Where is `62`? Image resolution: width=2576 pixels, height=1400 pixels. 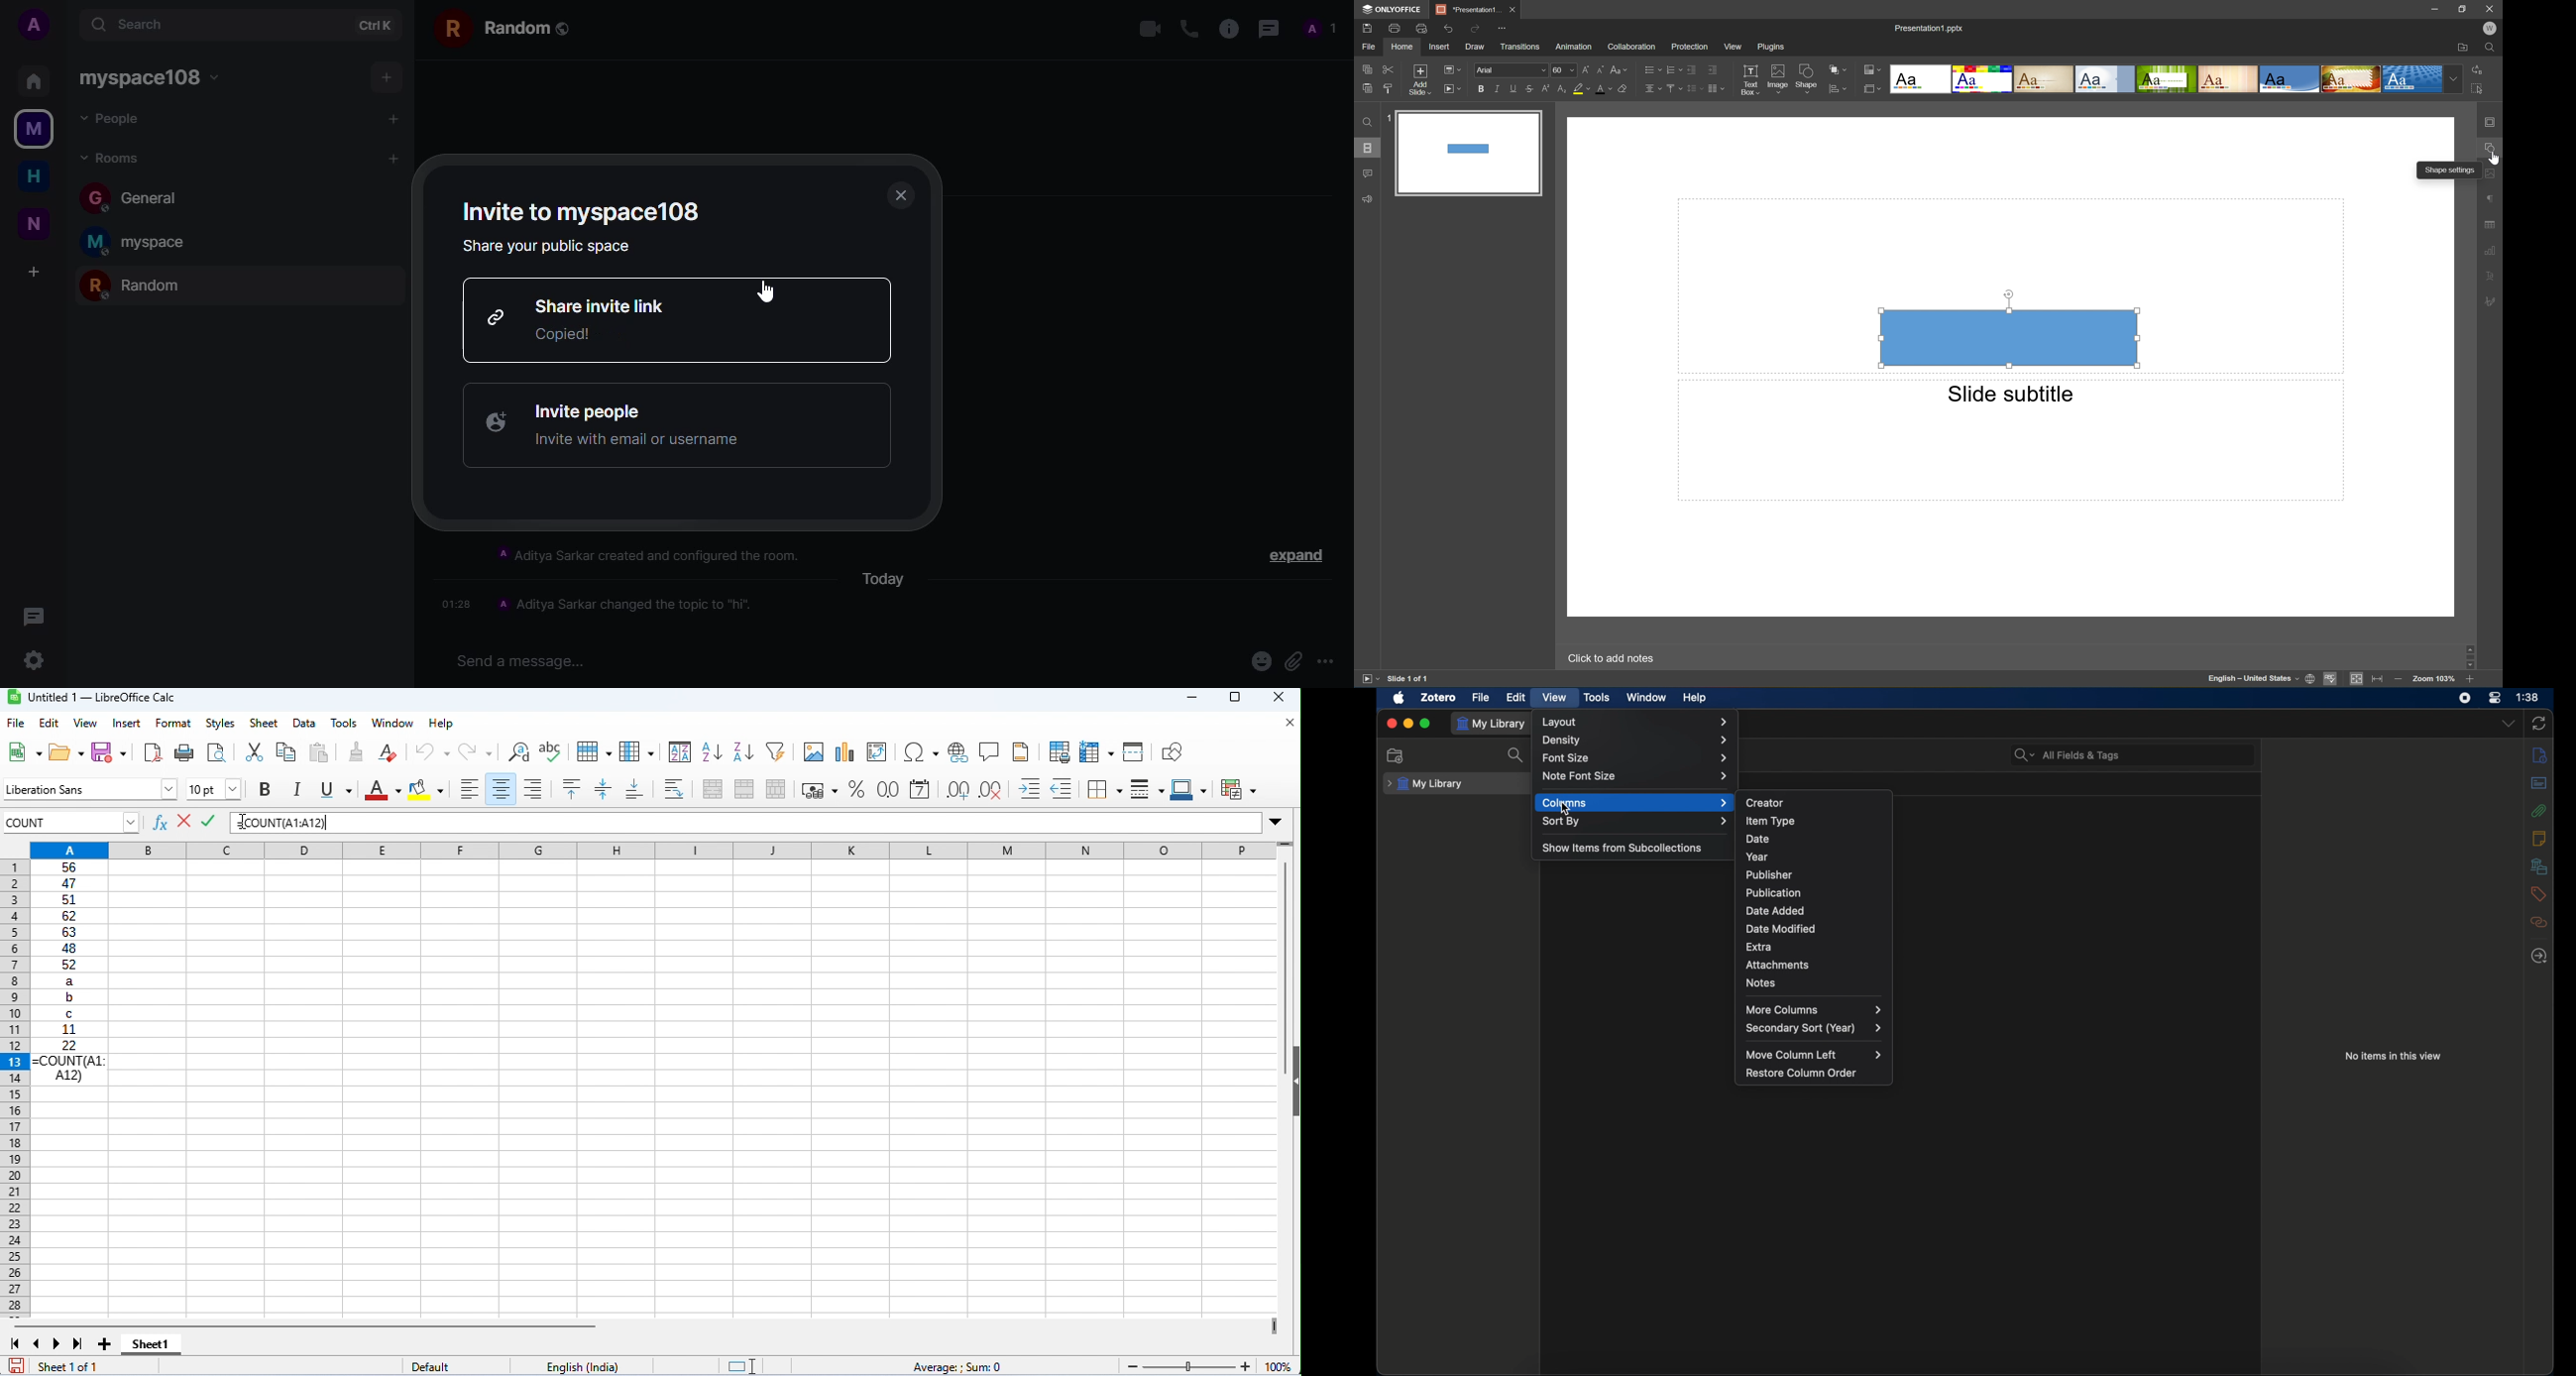
62 is located at coordinates (69, 916).